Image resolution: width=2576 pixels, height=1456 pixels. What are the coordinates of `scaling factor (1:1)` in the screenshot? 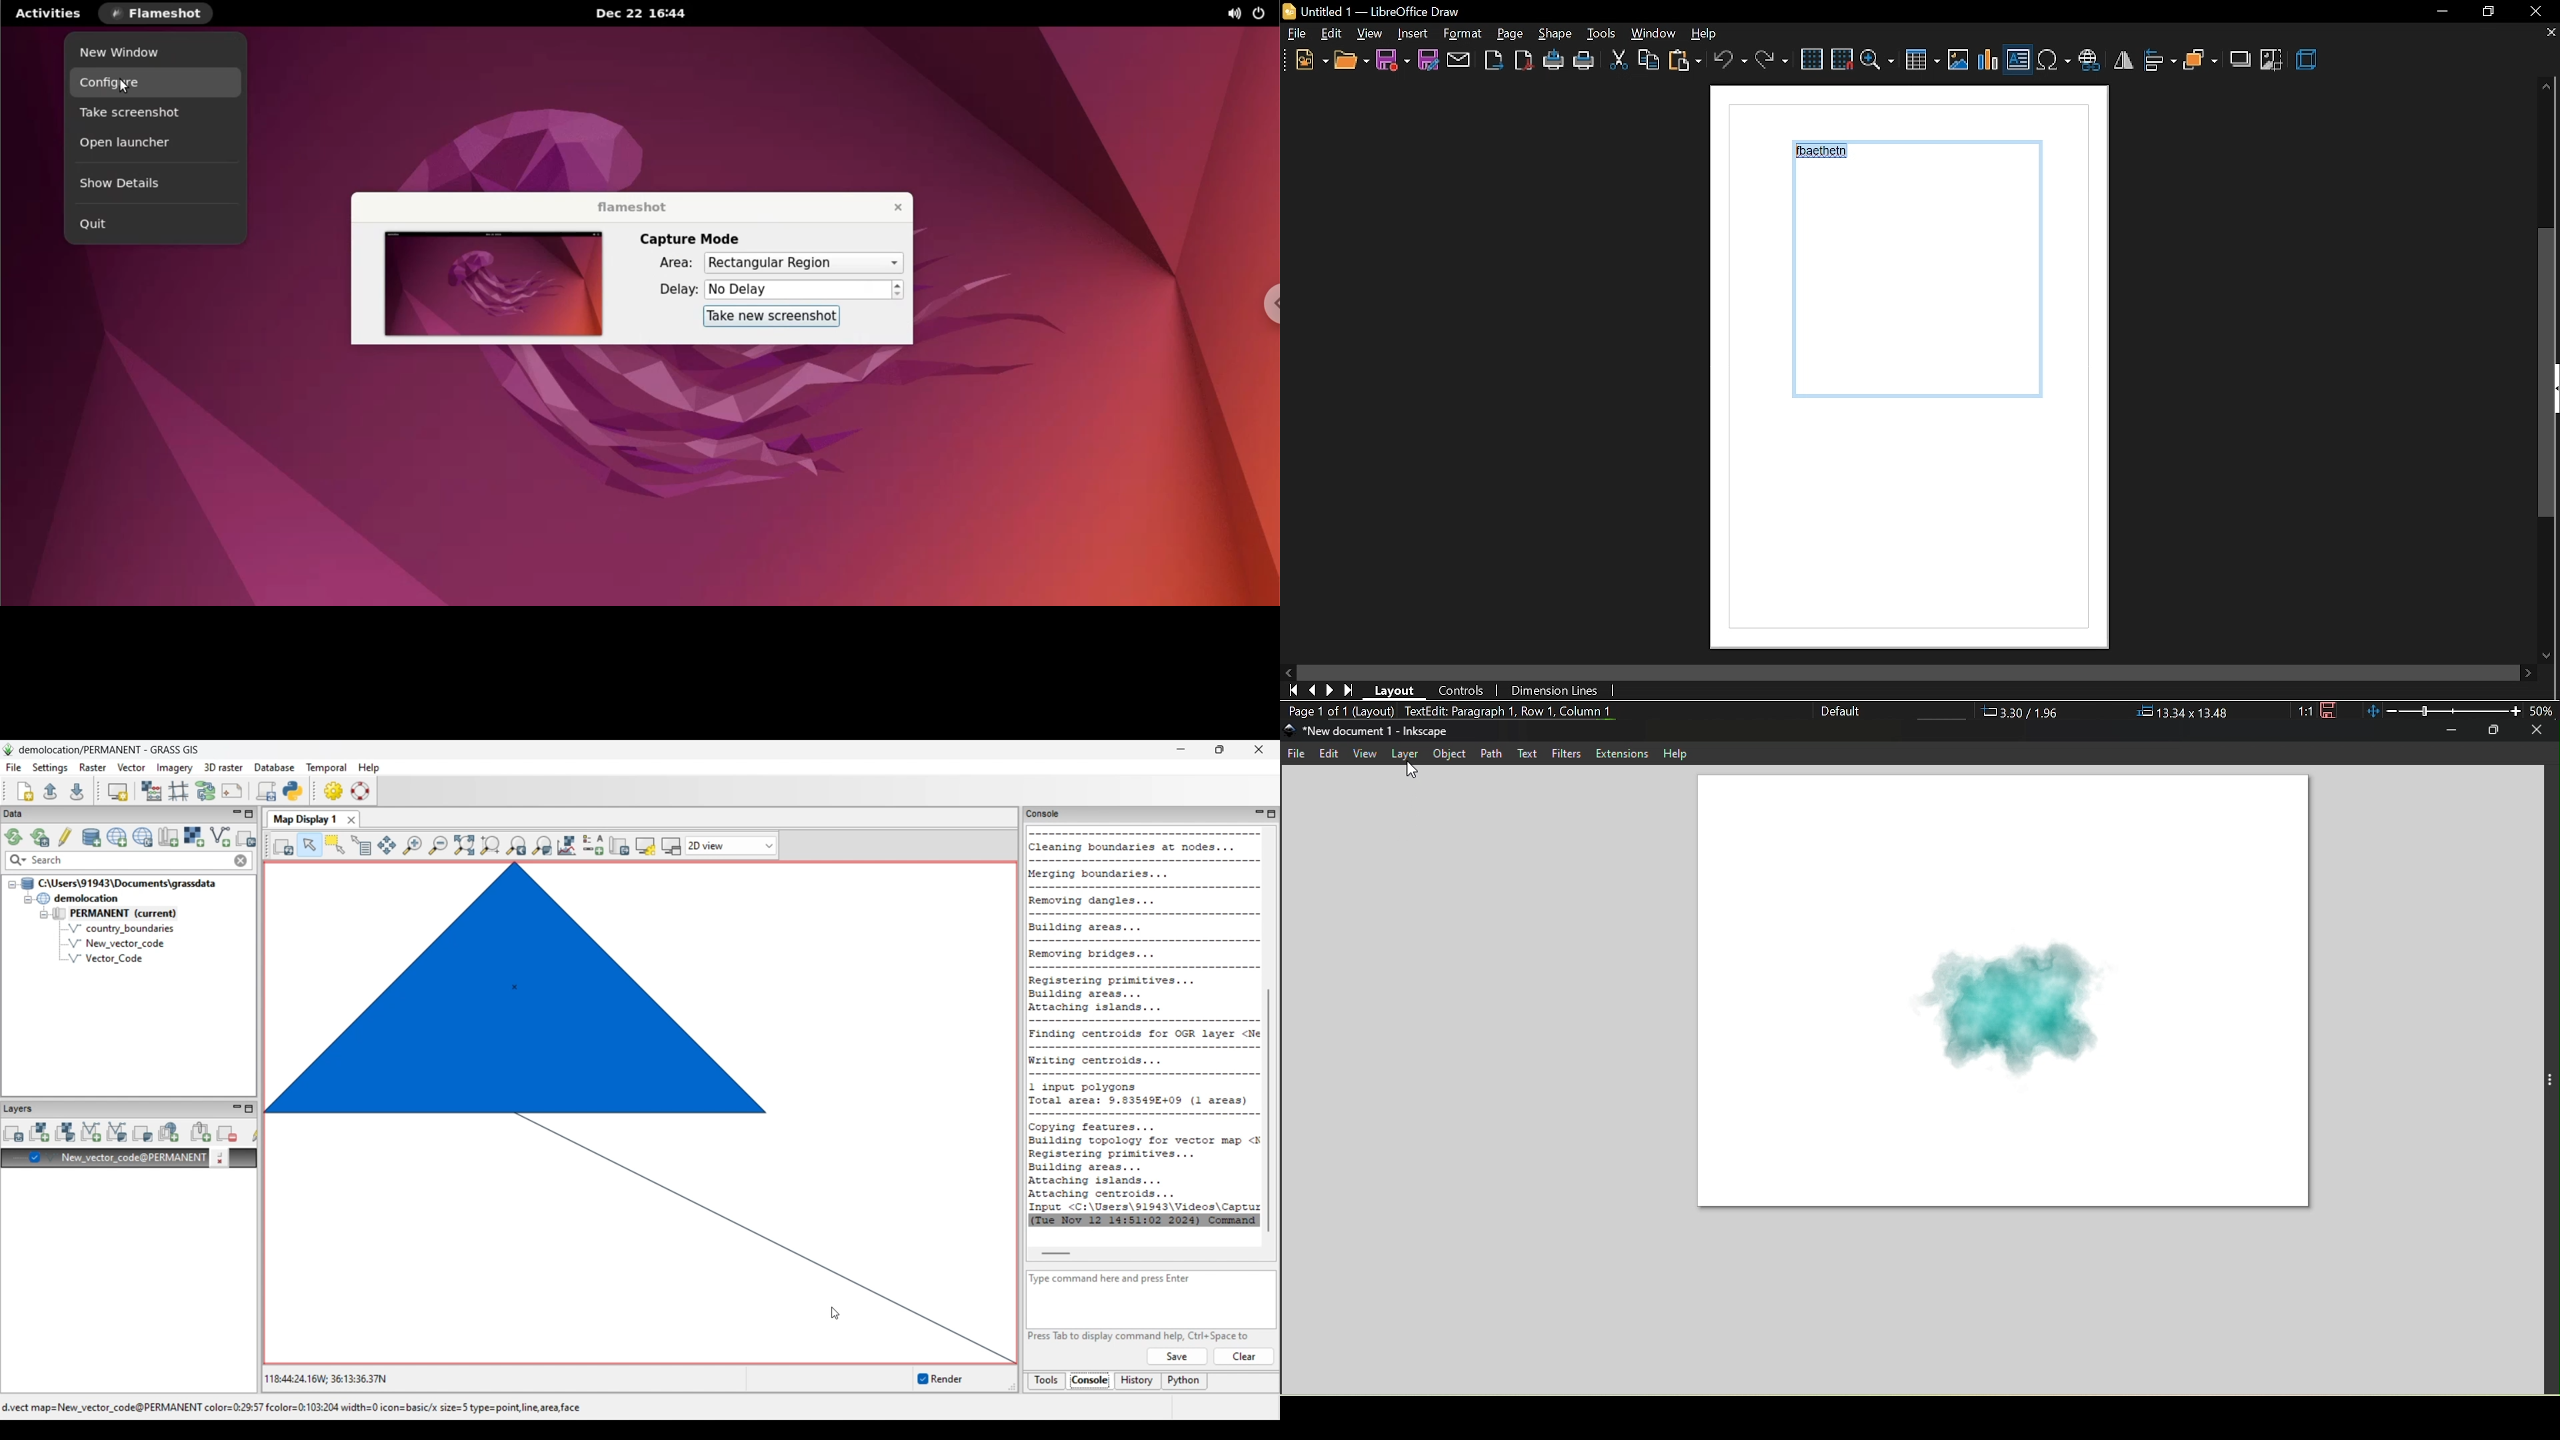 It's located at (2305, 709).